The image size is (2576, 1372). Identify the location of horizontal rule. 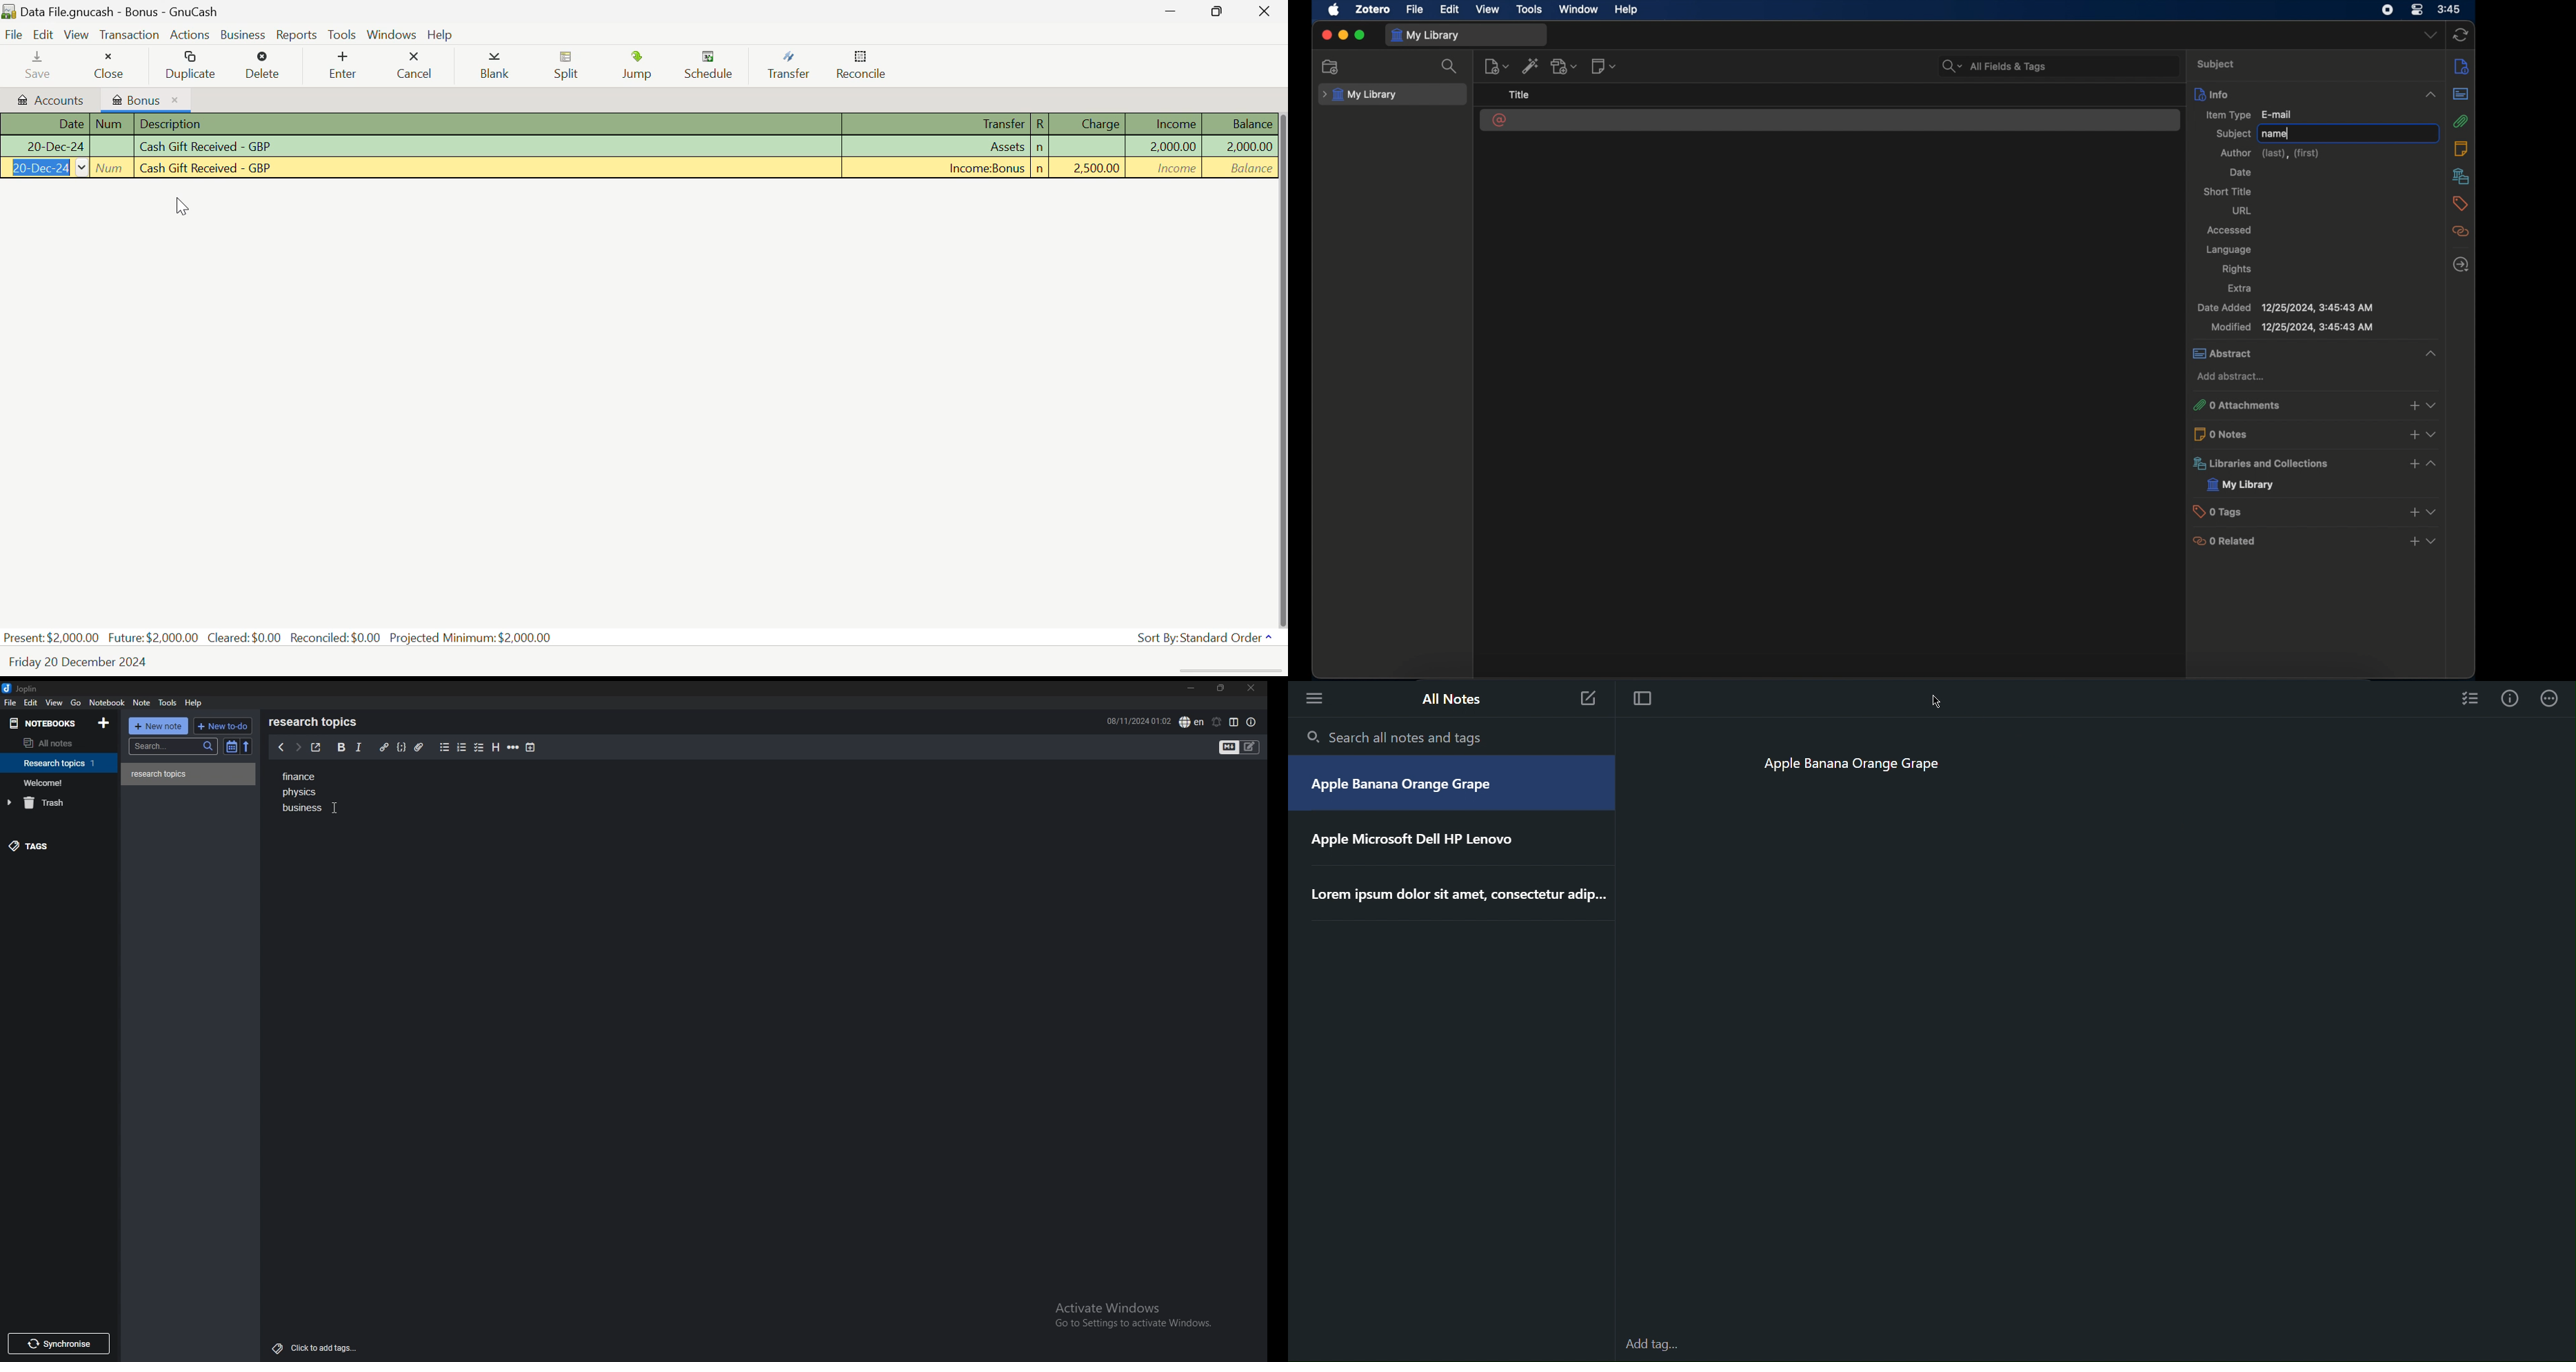
(514, 748).